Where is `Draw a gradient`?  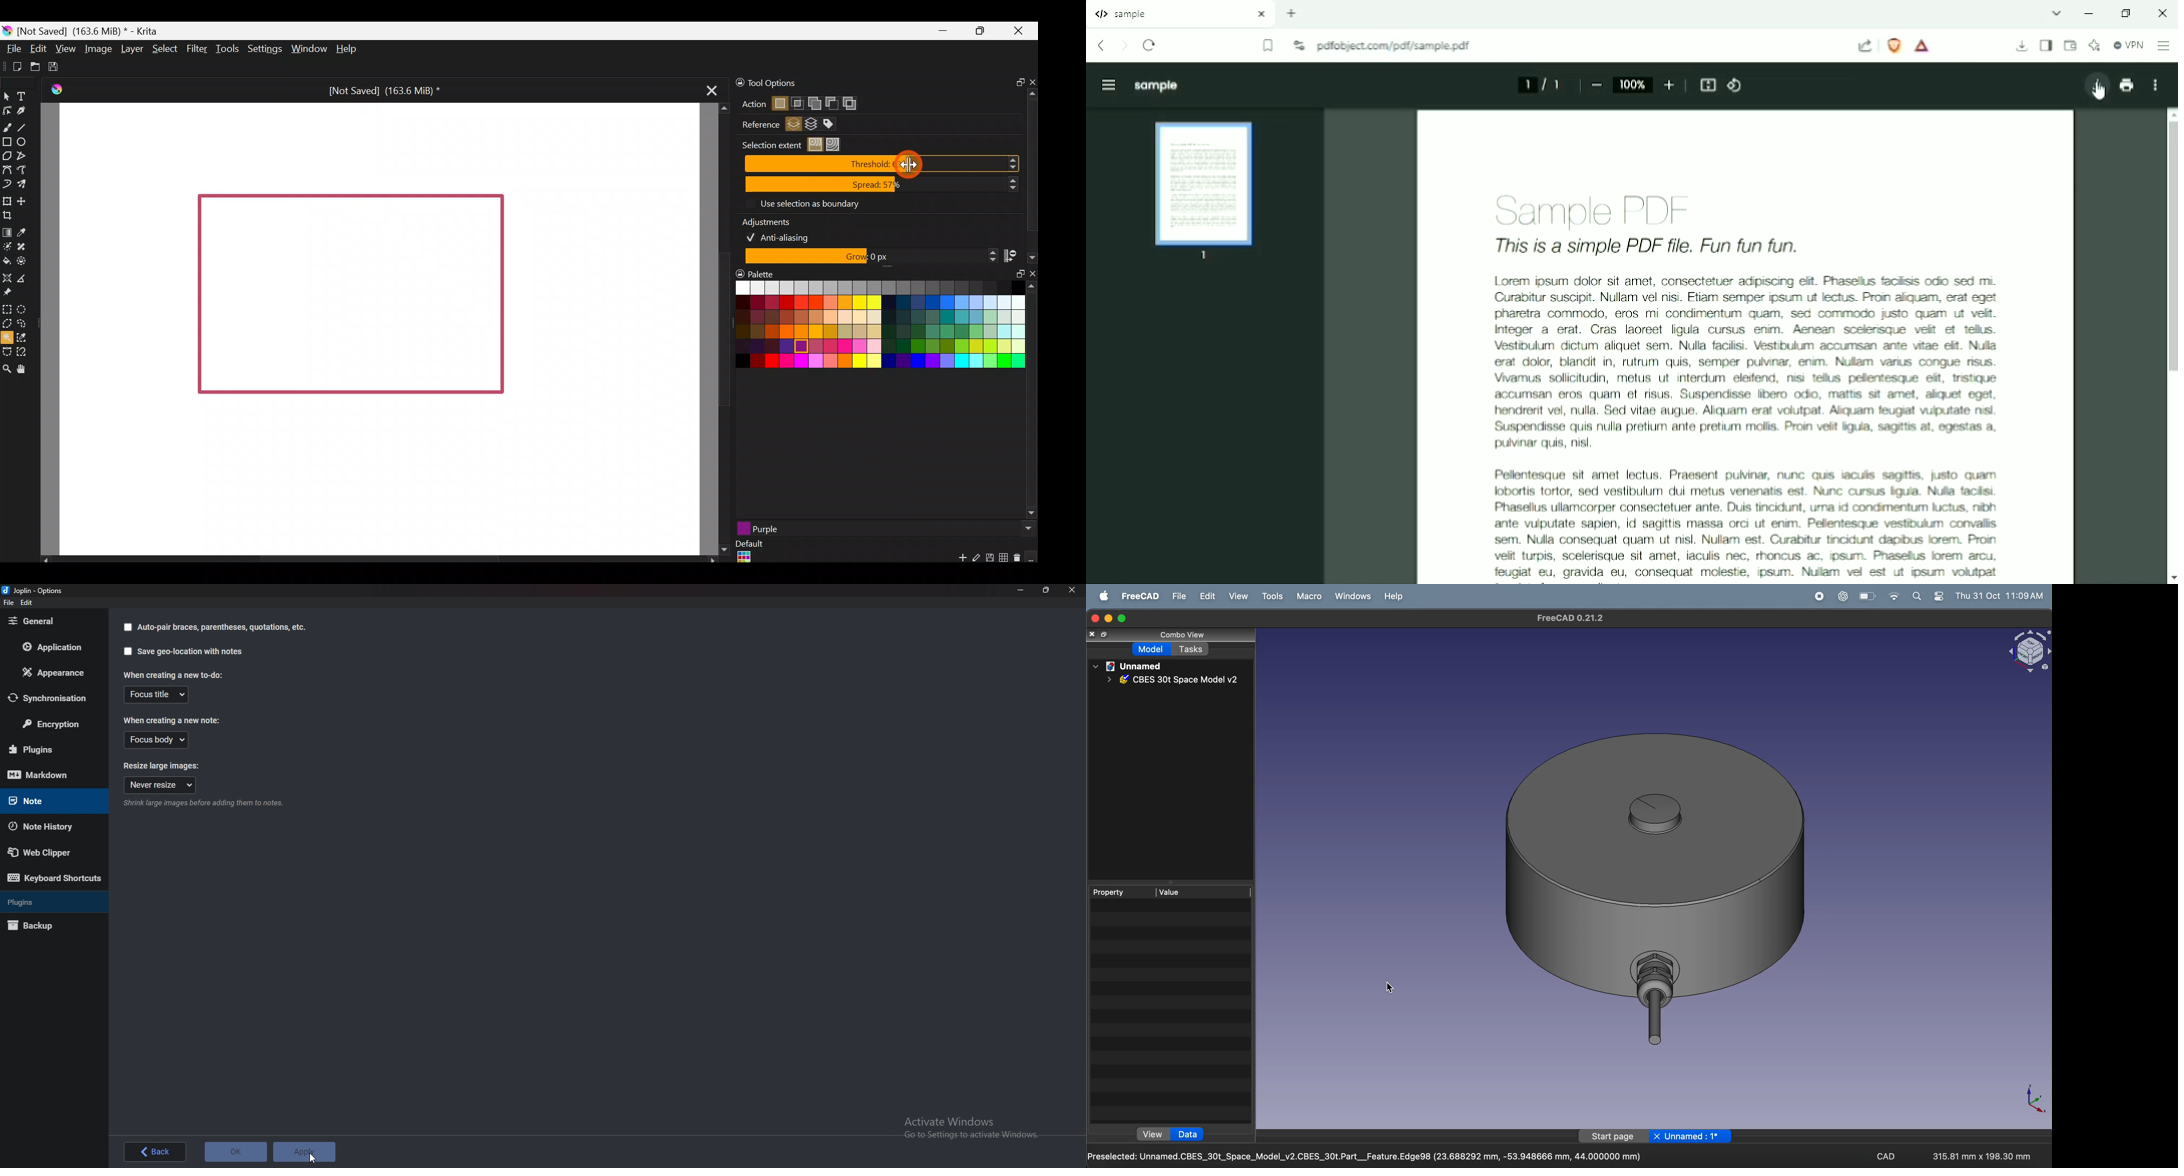 Draw a gradient is located at coordinates (7, 233).